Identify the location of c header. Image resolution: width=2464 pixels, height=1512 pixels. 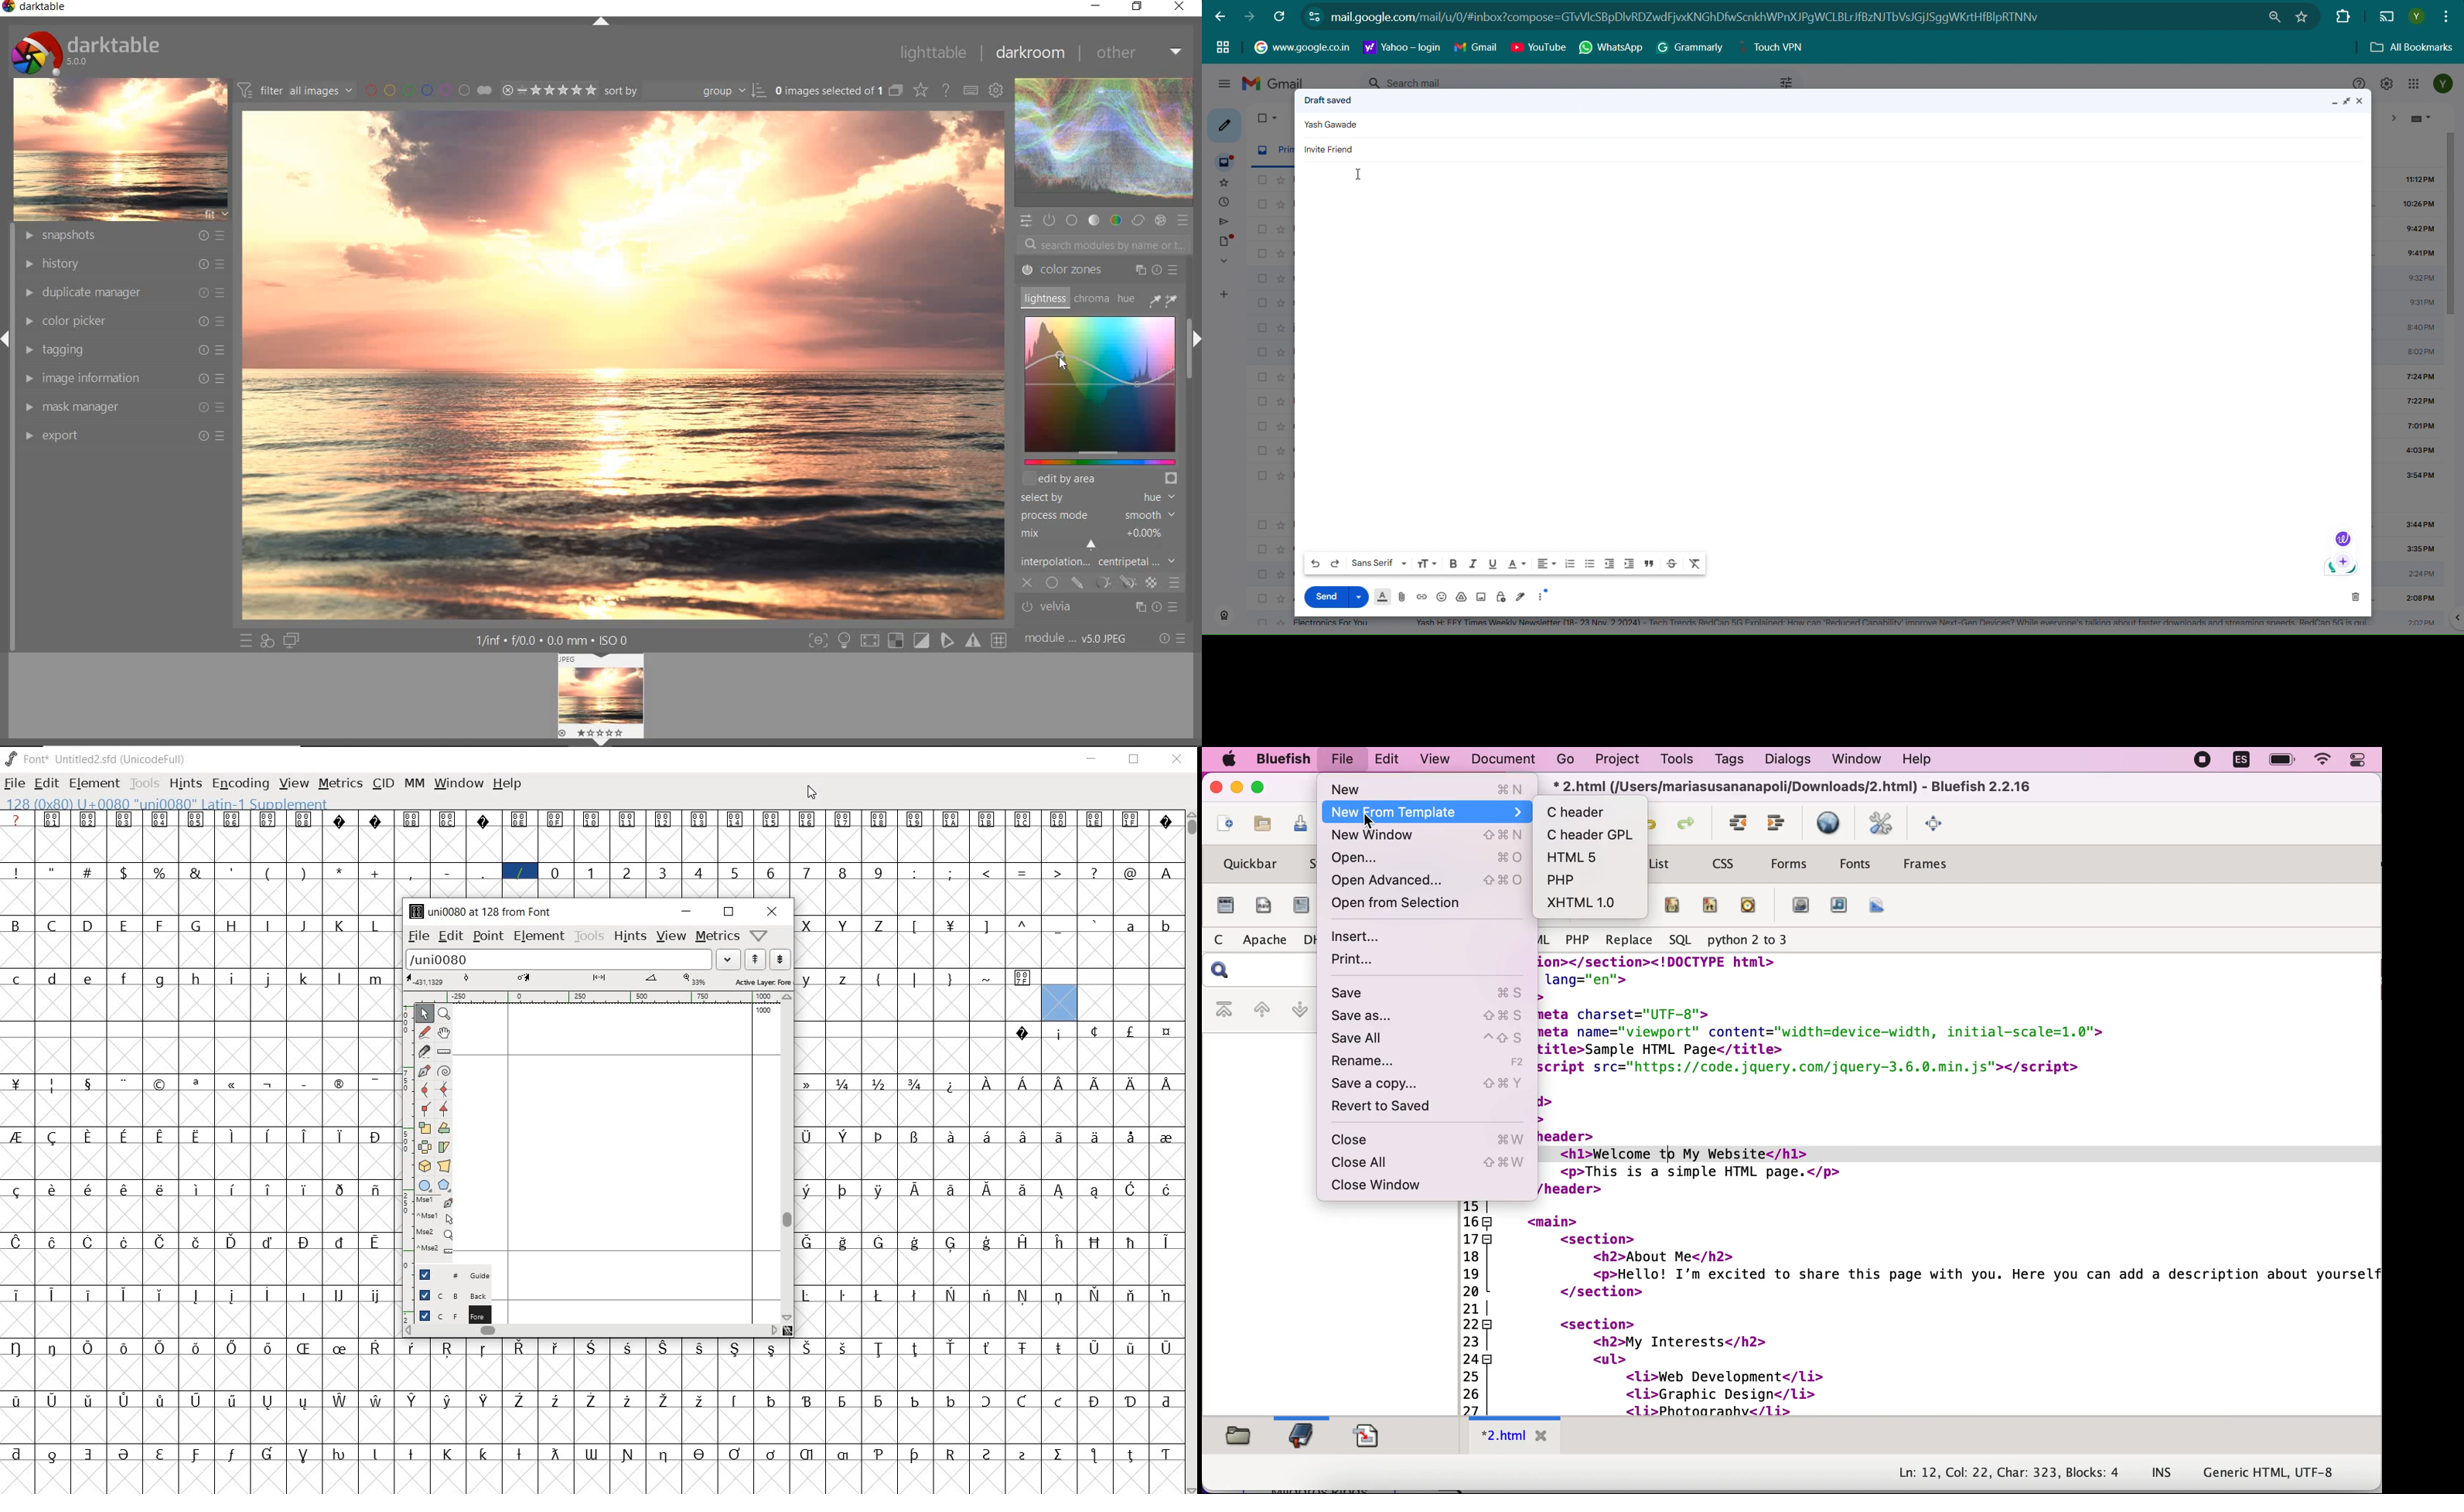
(1586, 812).